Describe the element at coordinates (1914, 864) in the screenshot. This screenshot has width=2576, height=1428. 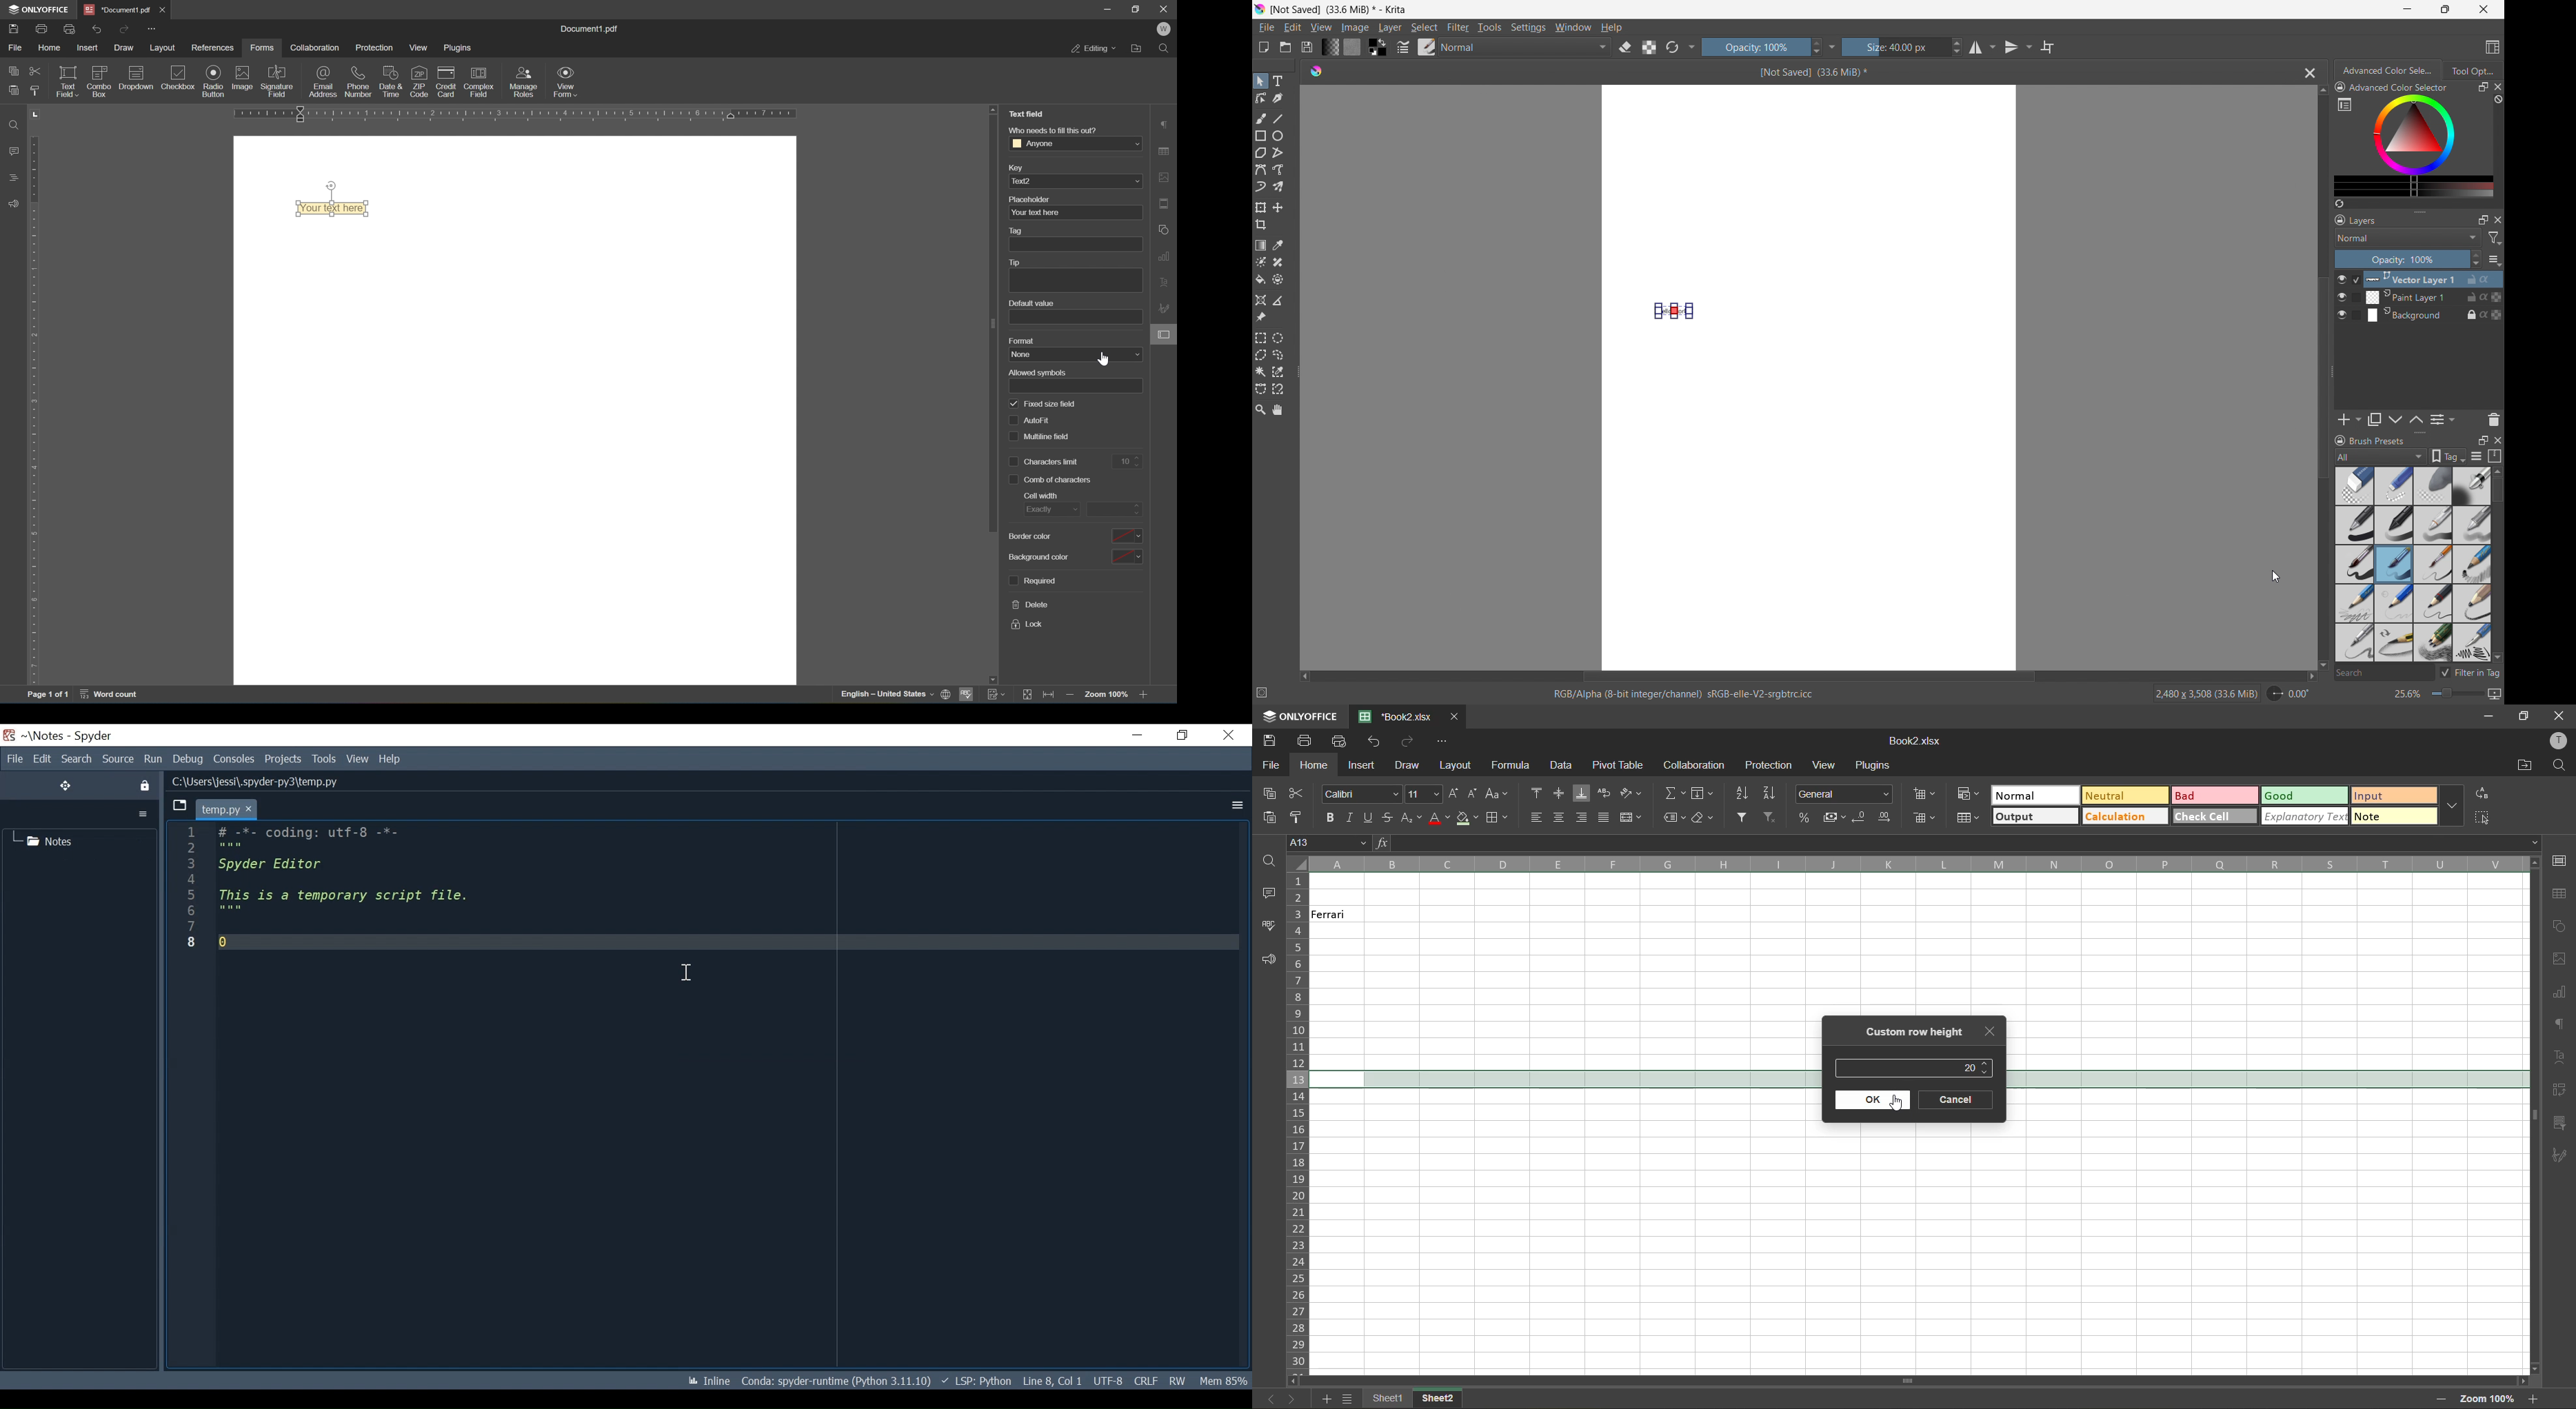
I see `column names` at that location.